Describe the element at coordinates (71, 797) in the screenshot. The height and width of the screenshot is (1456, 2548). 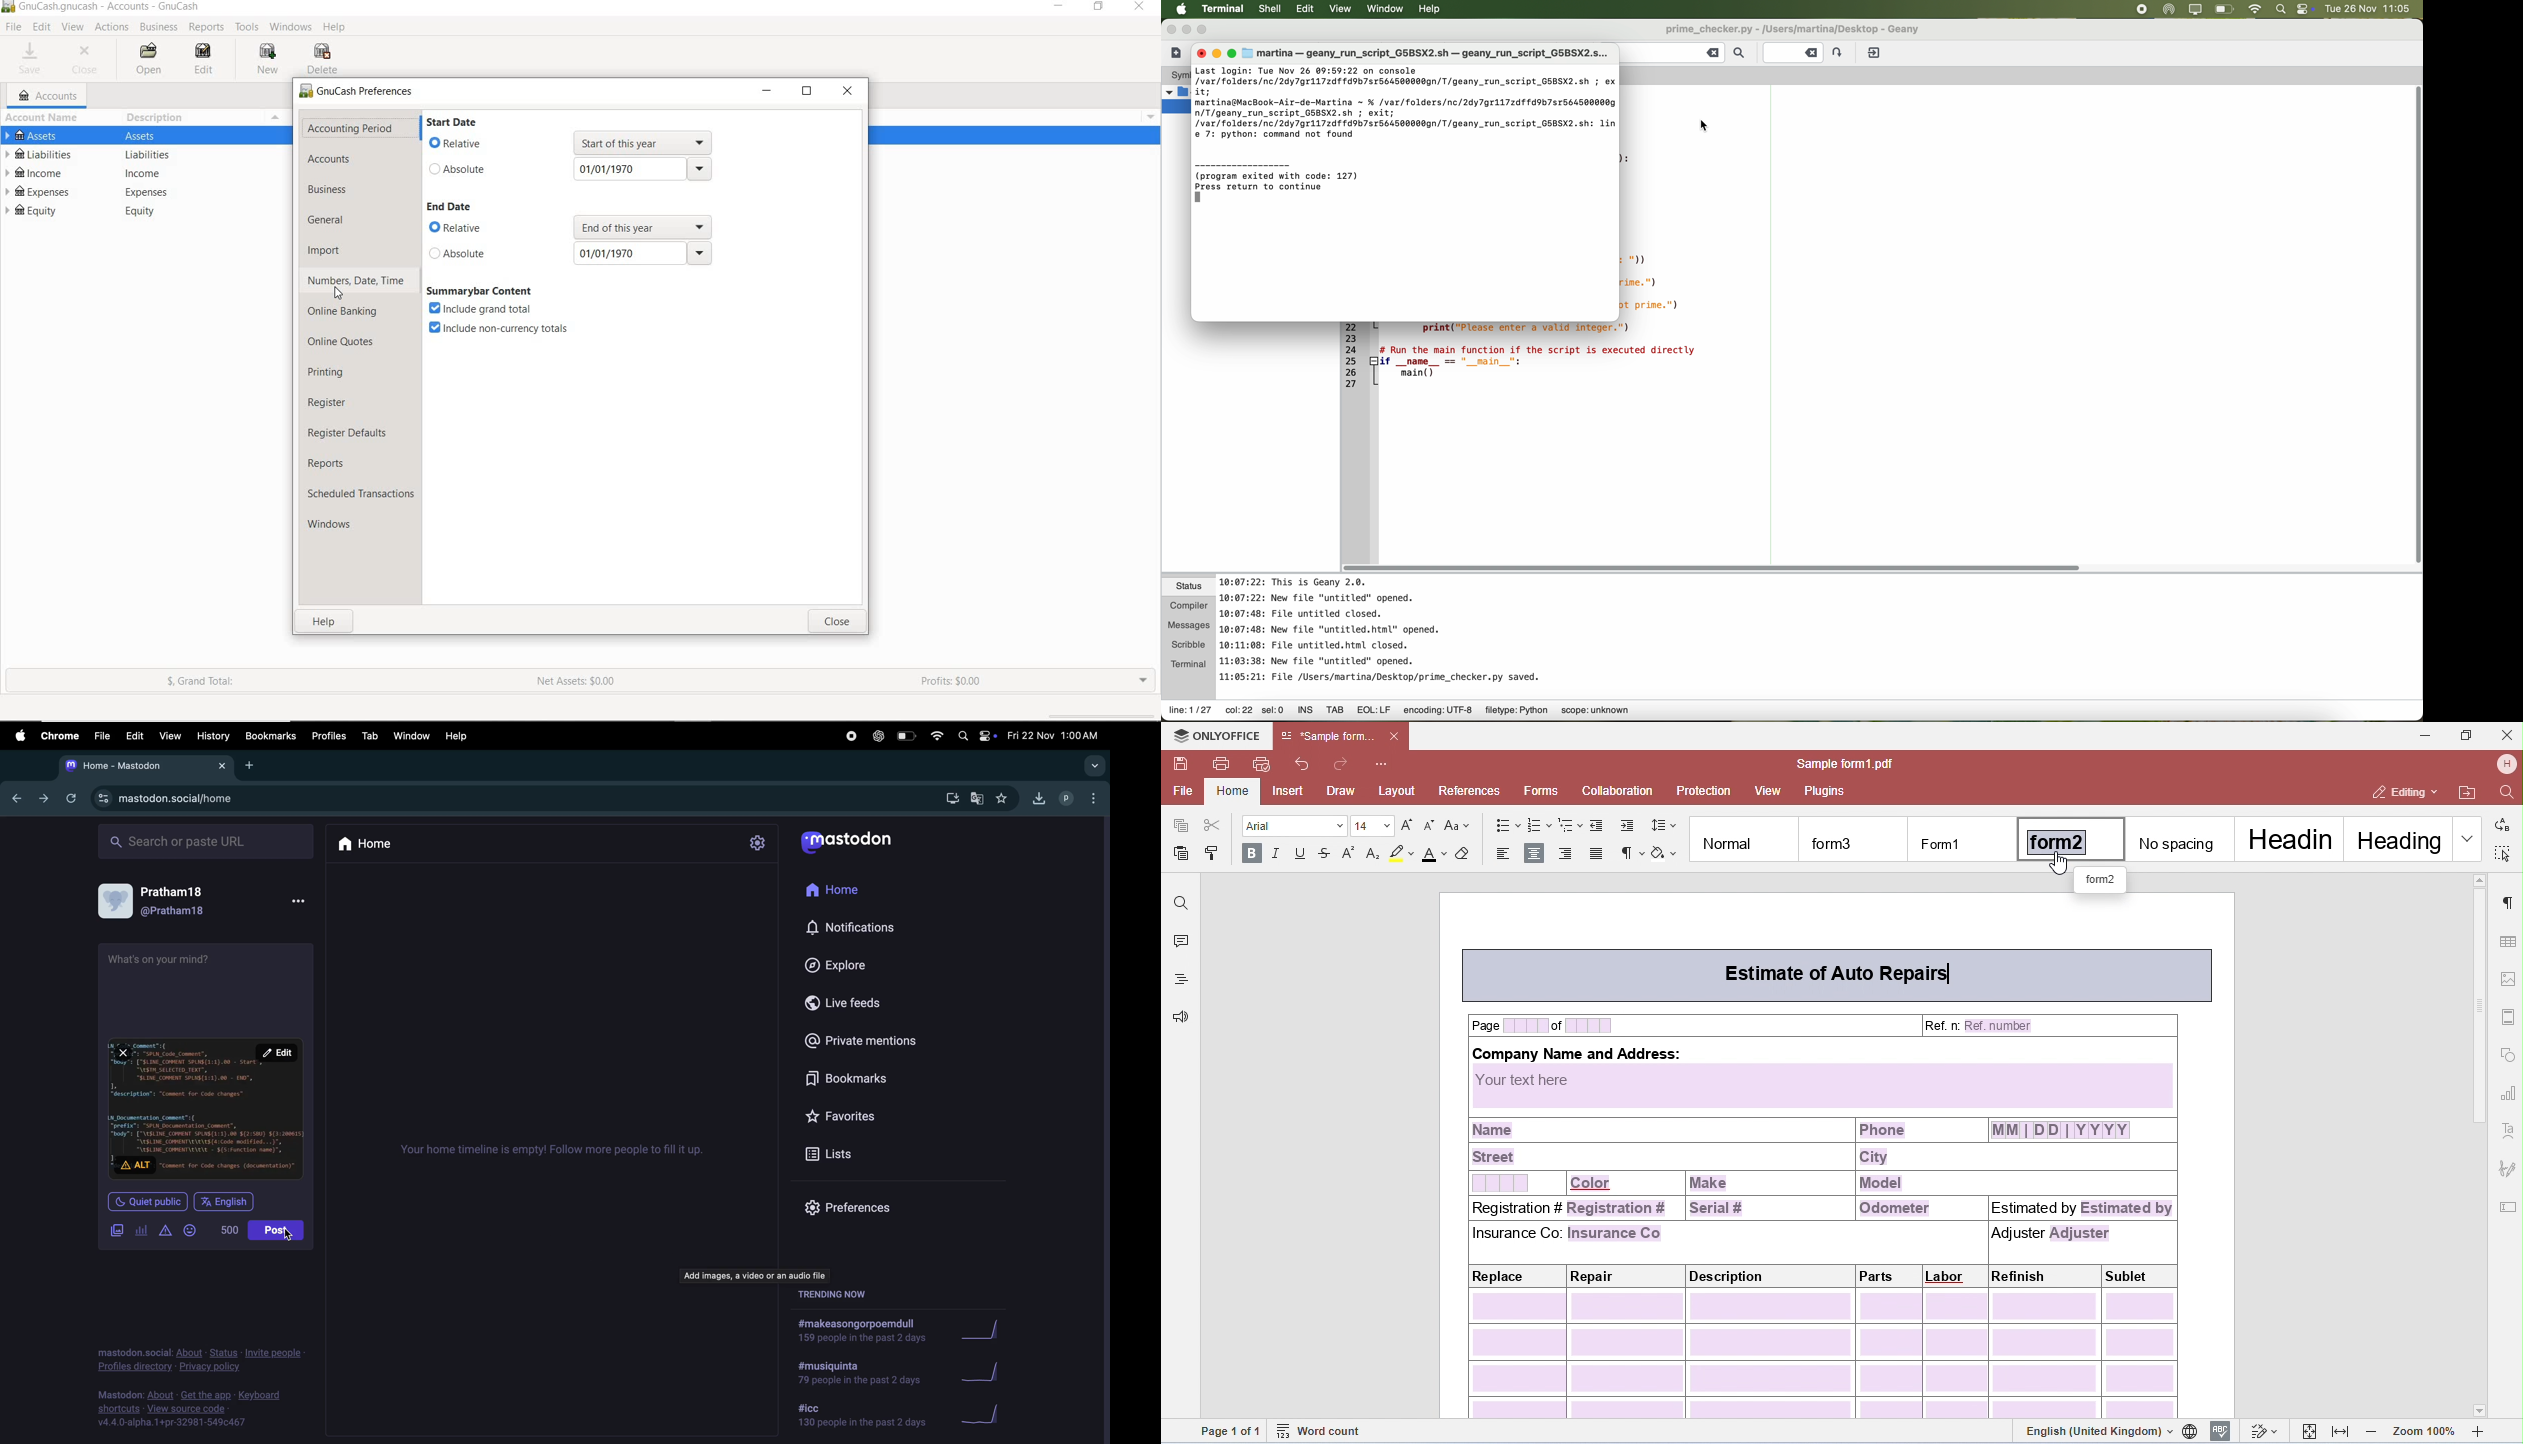
I see `refresh` at that location.